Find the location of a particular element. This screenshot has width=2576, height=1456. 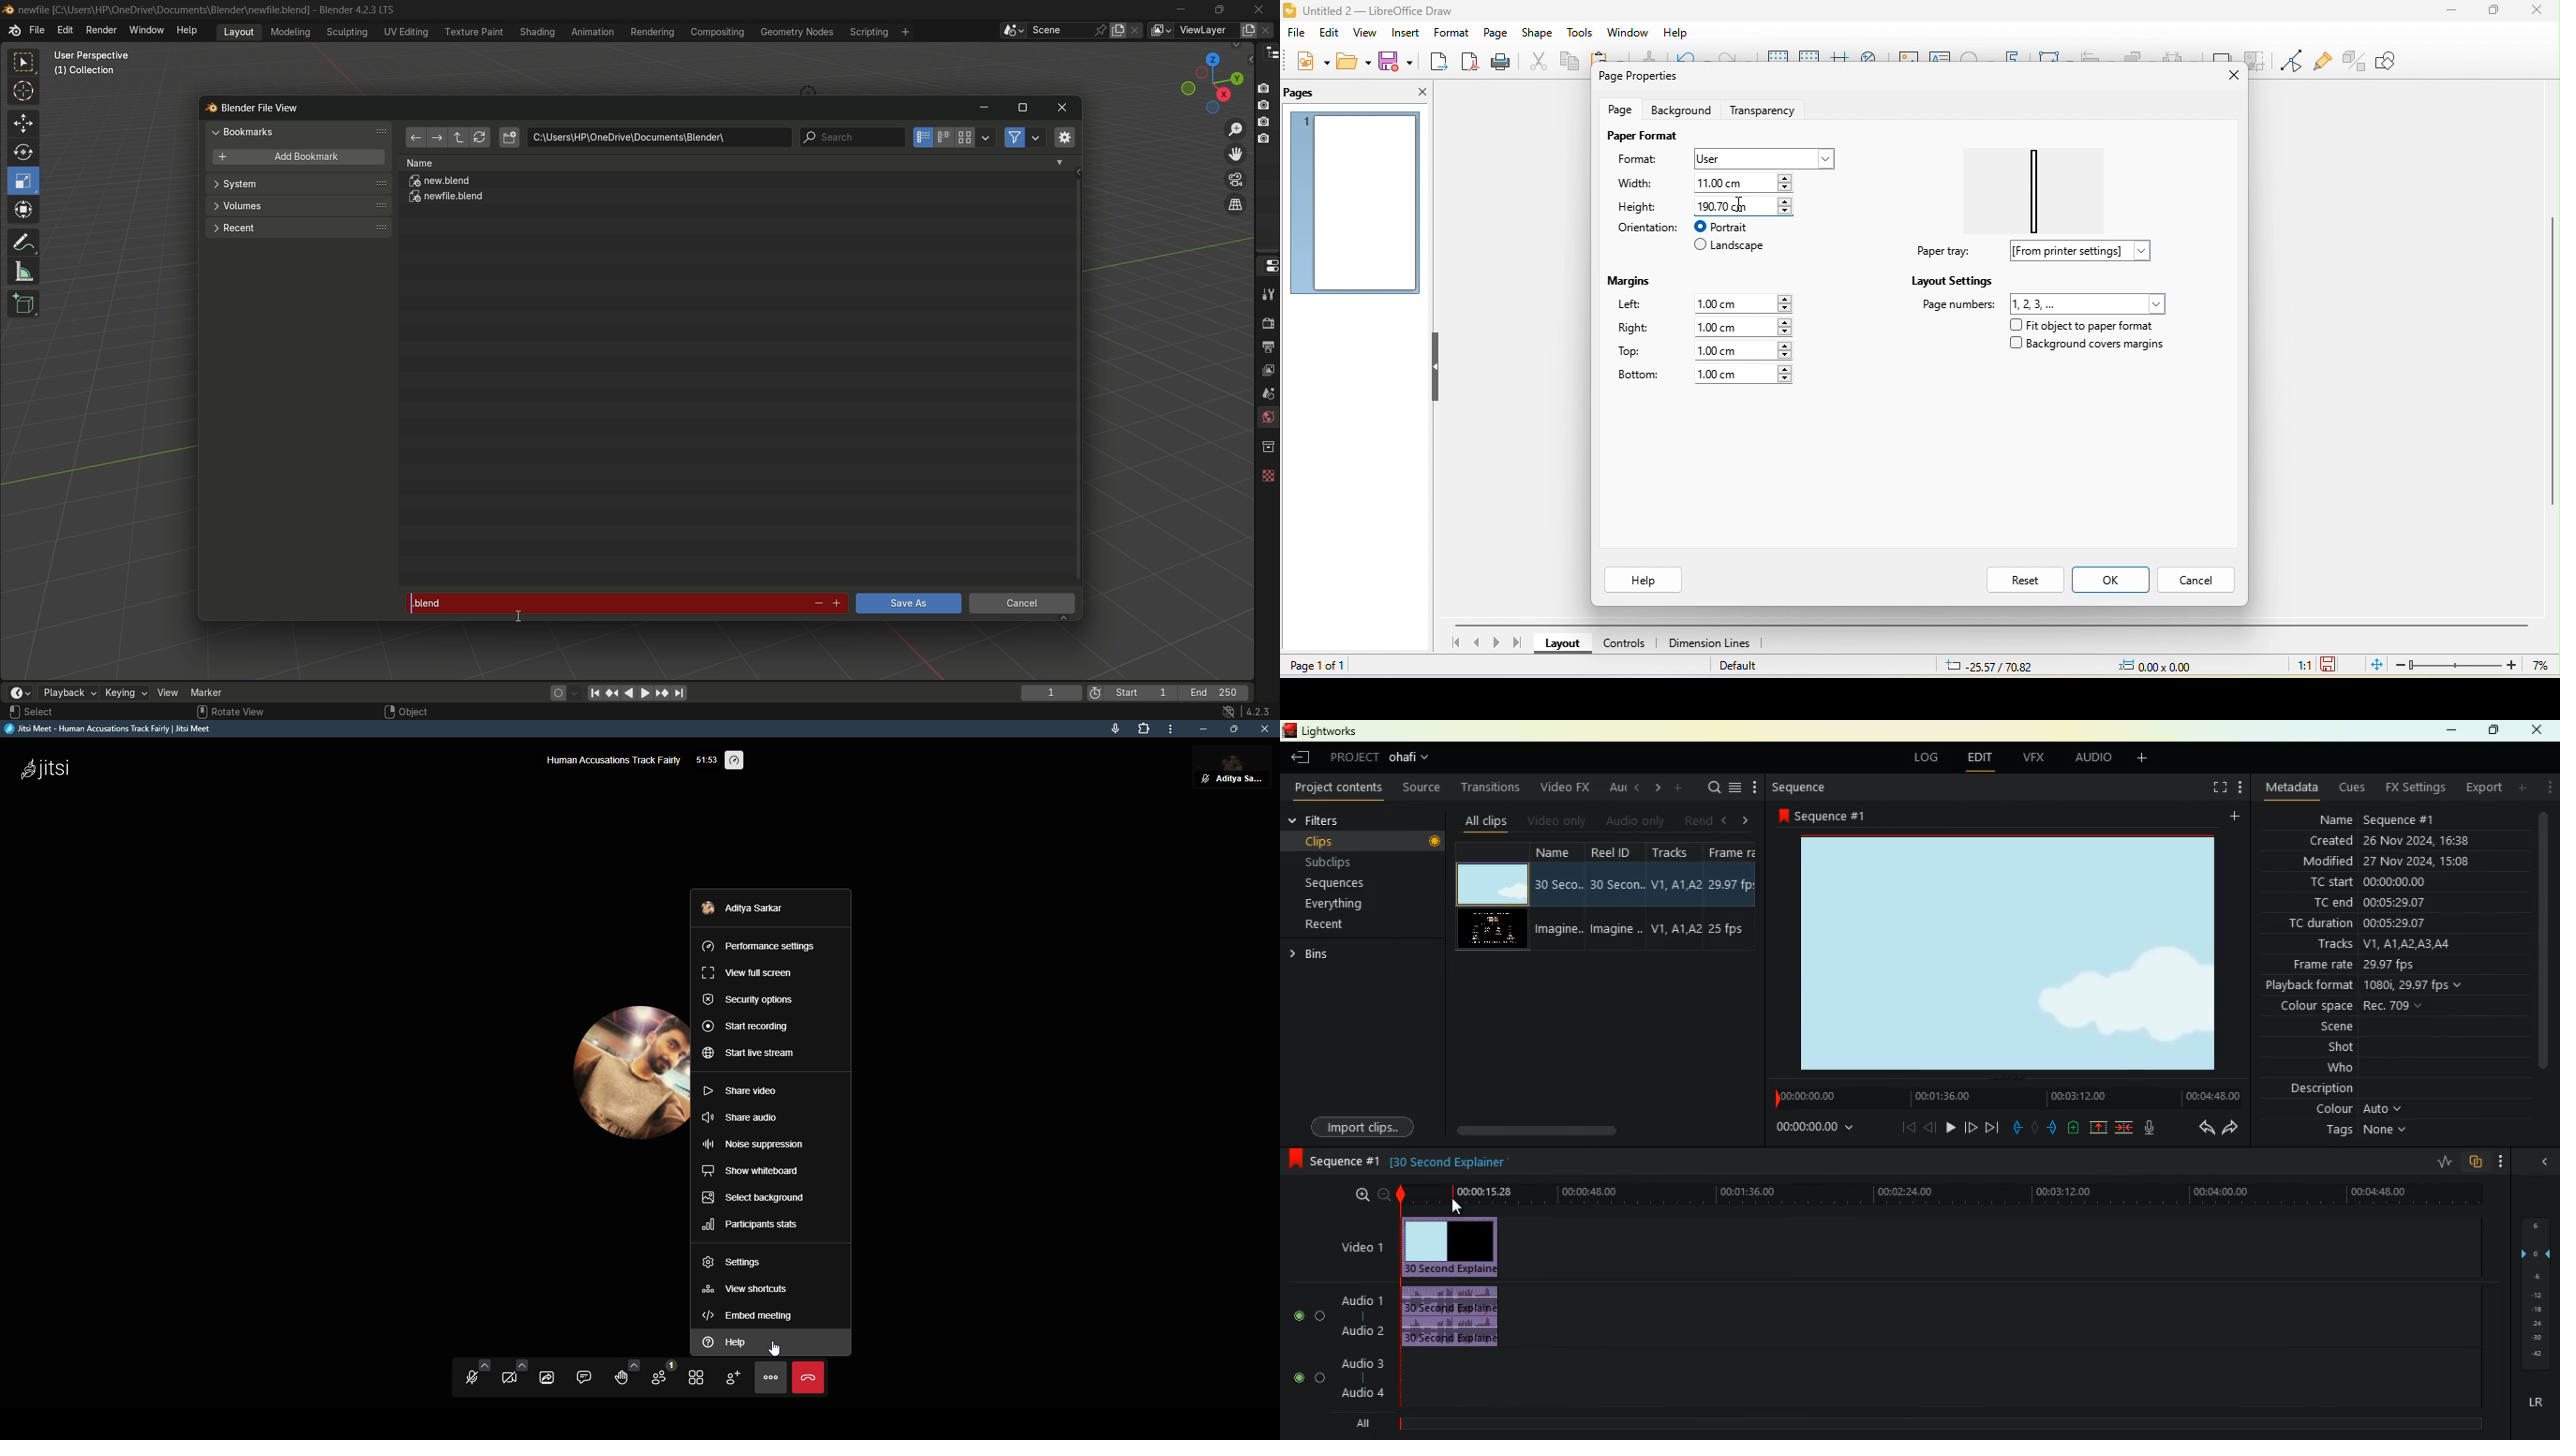

final frame of the playback is located at coordinates (1215, 693).